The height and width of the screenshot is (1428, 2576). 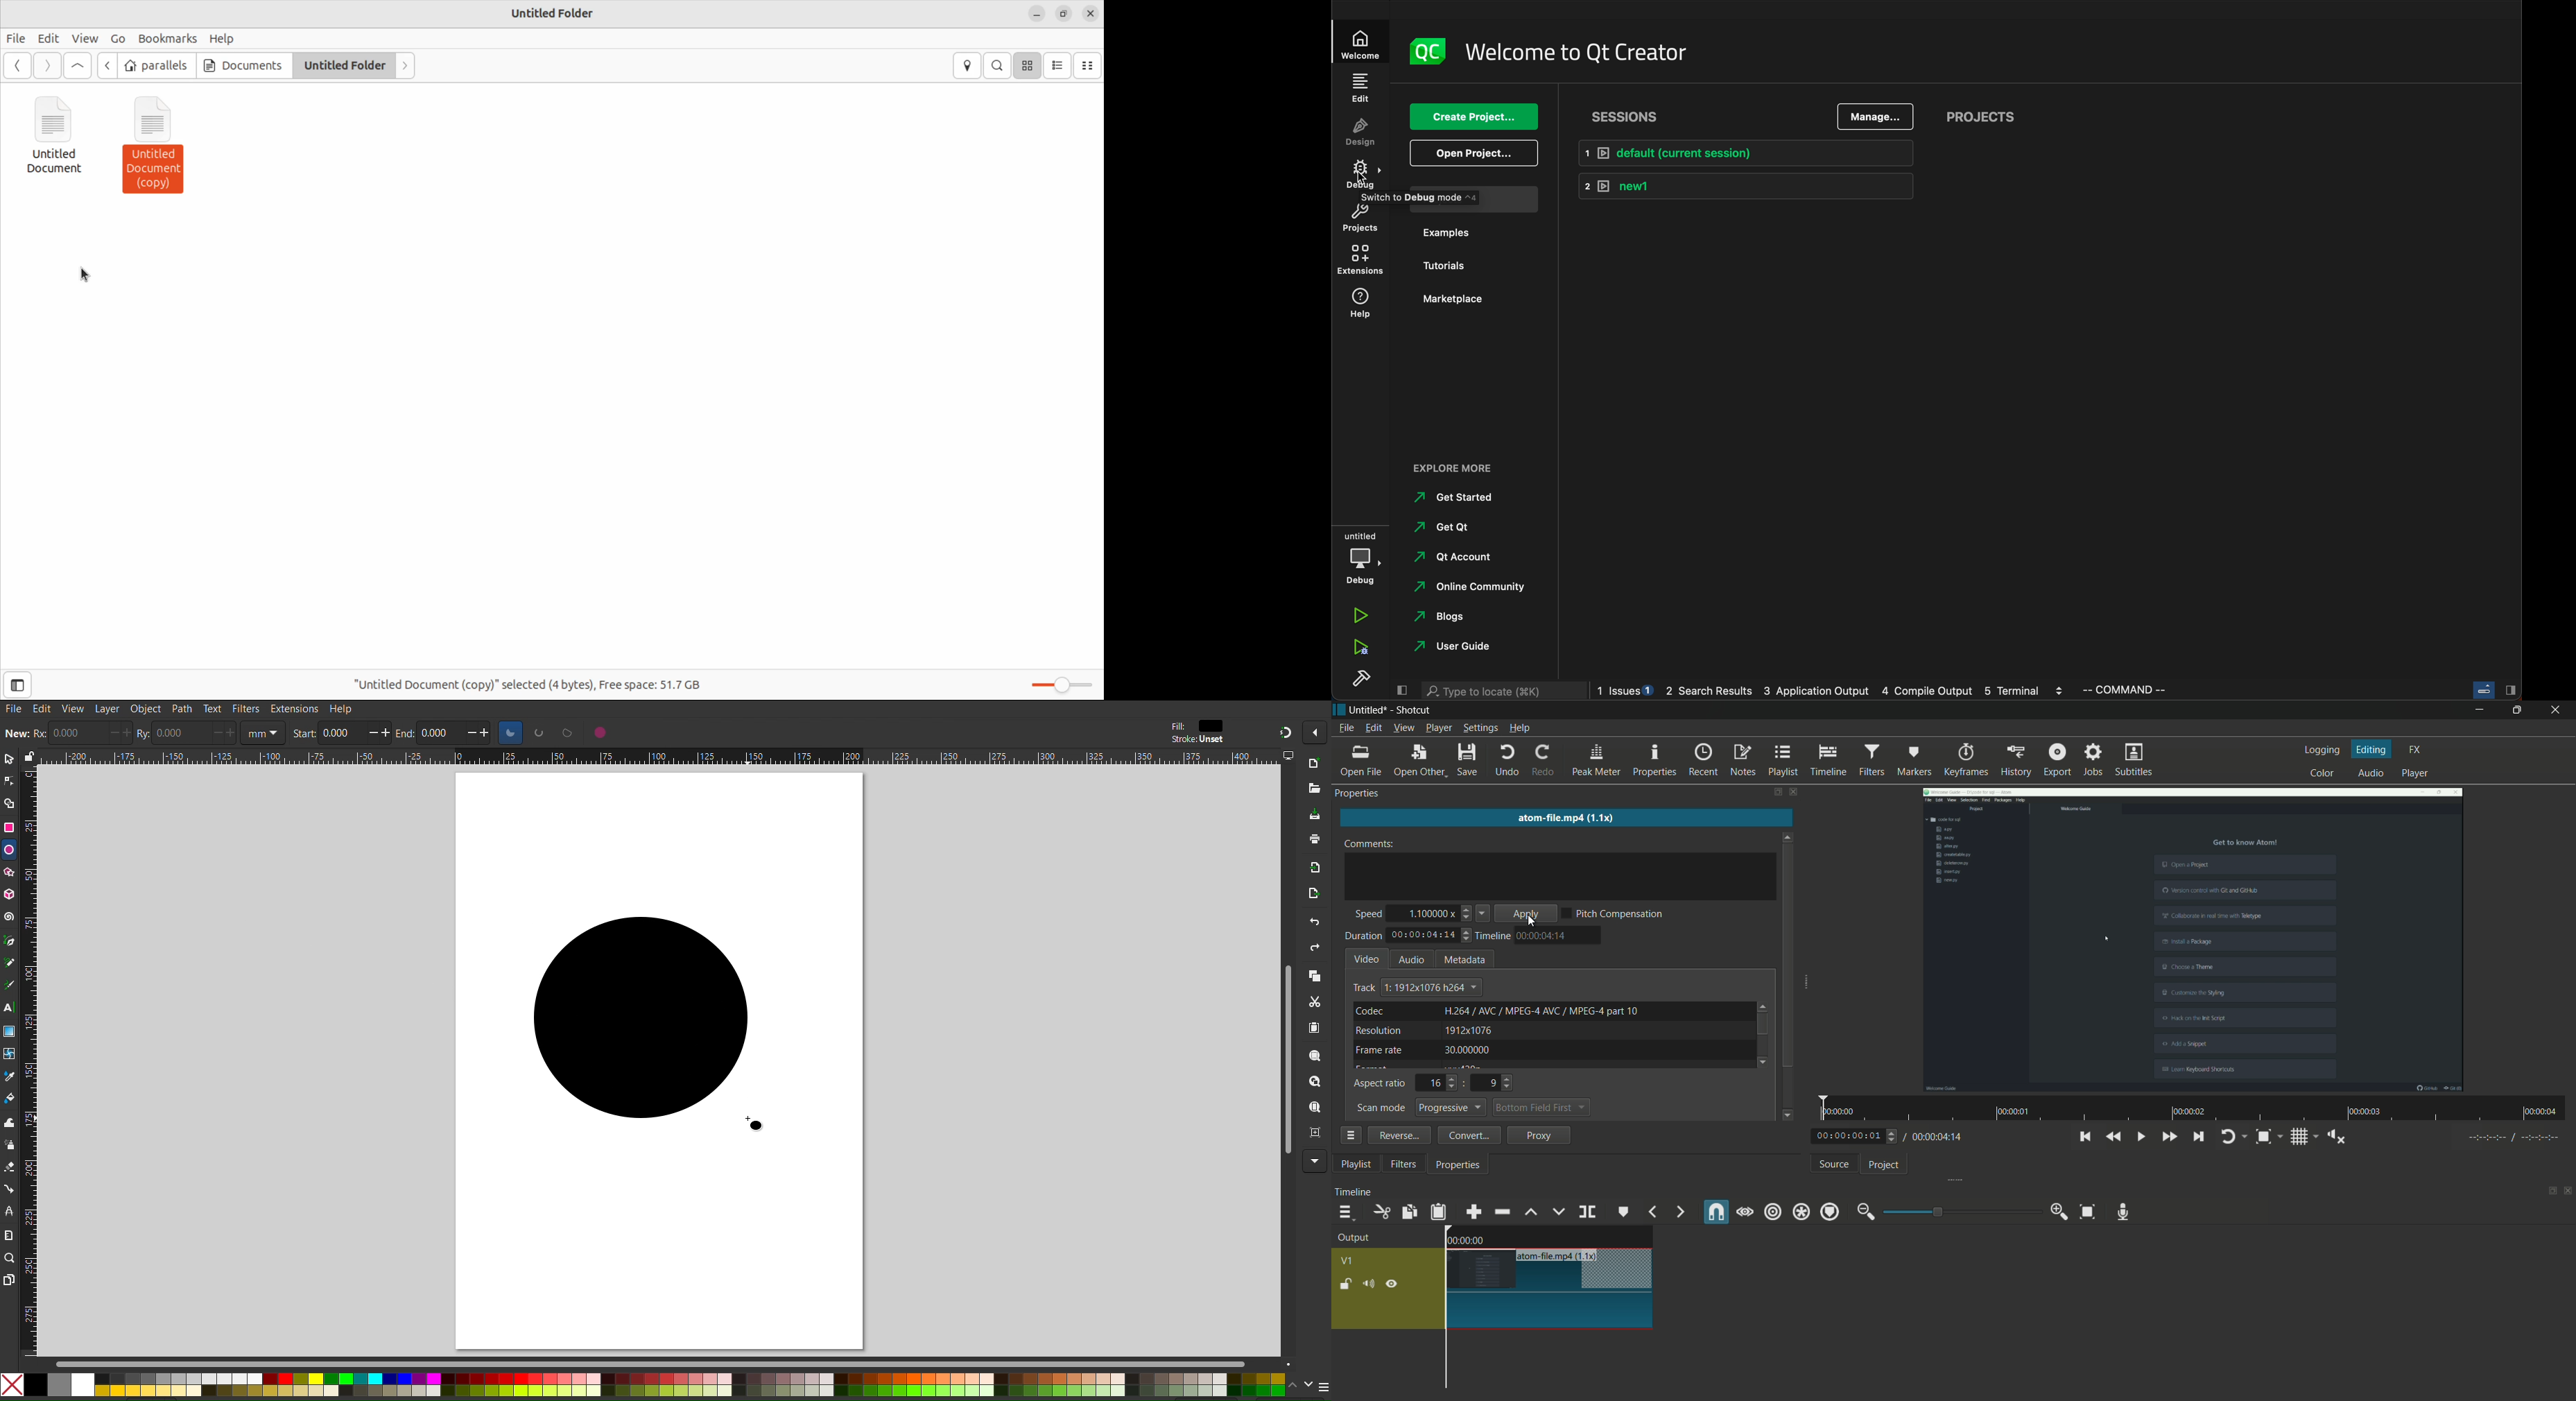 What do you see at coordinates (1315, 1133) in the screenshot?
I see `Zoom Page Center` at bounding box center [1315, 1133].